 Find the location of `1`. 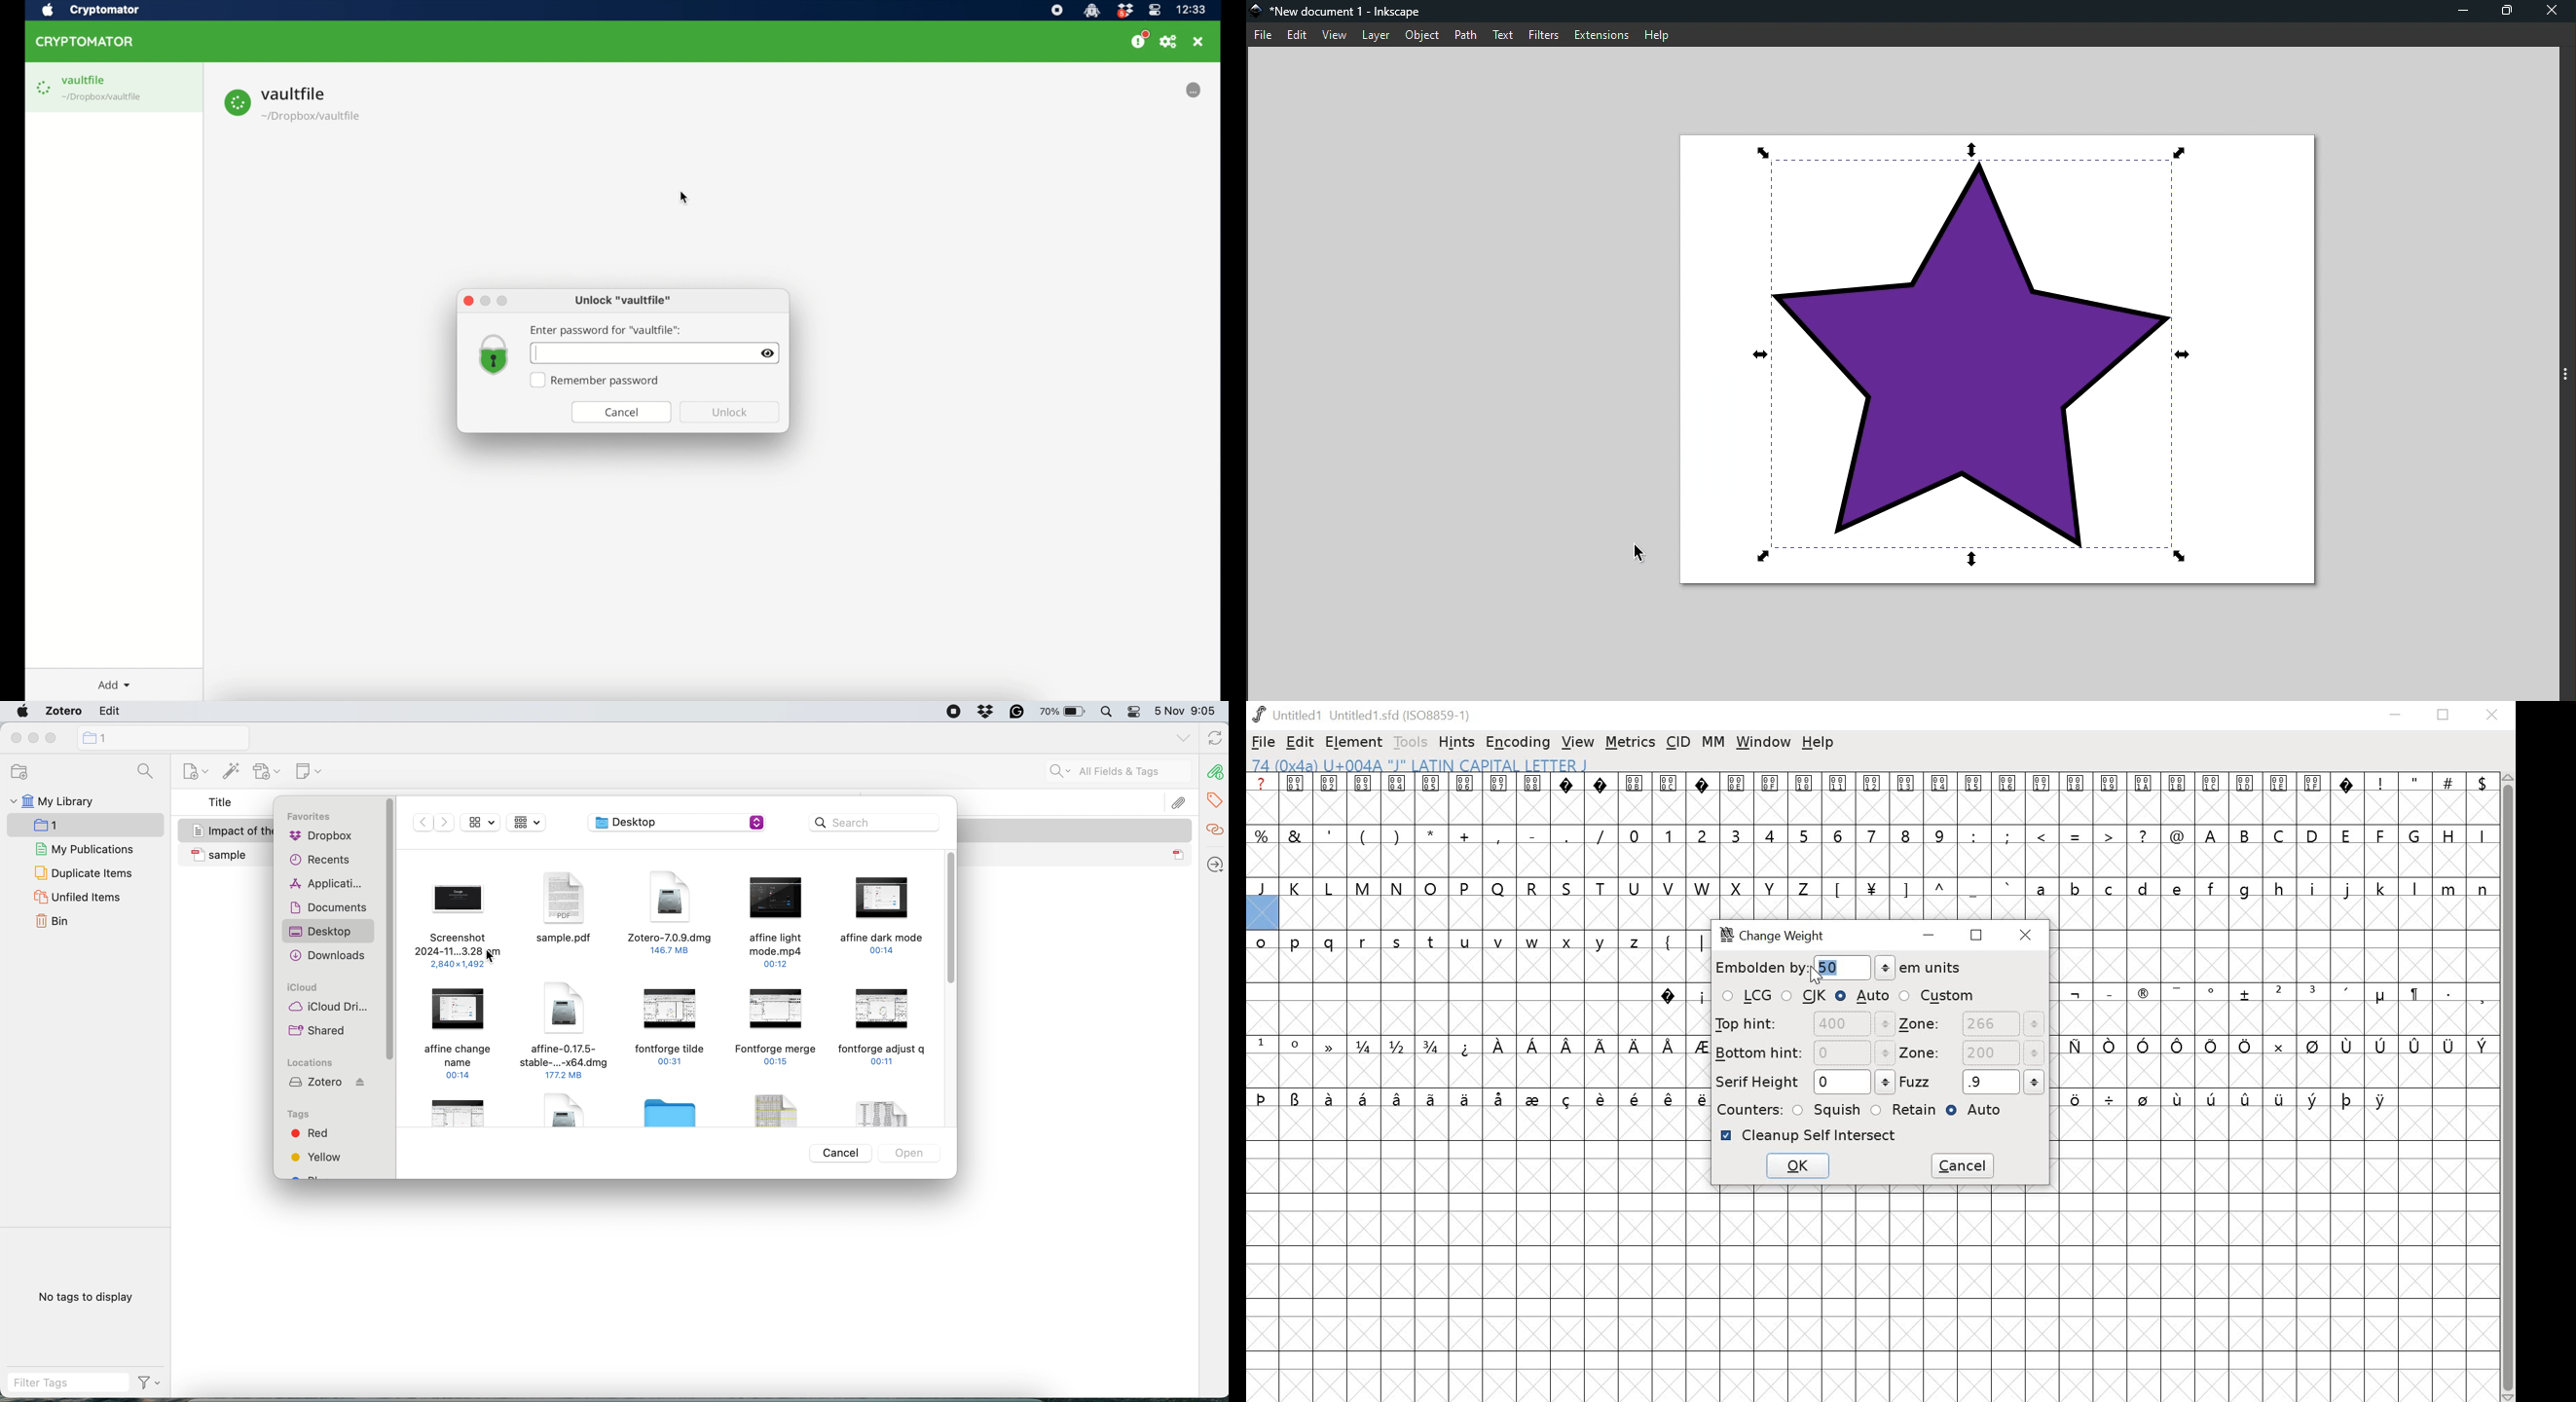

1 is located at coordinates (61, 827).